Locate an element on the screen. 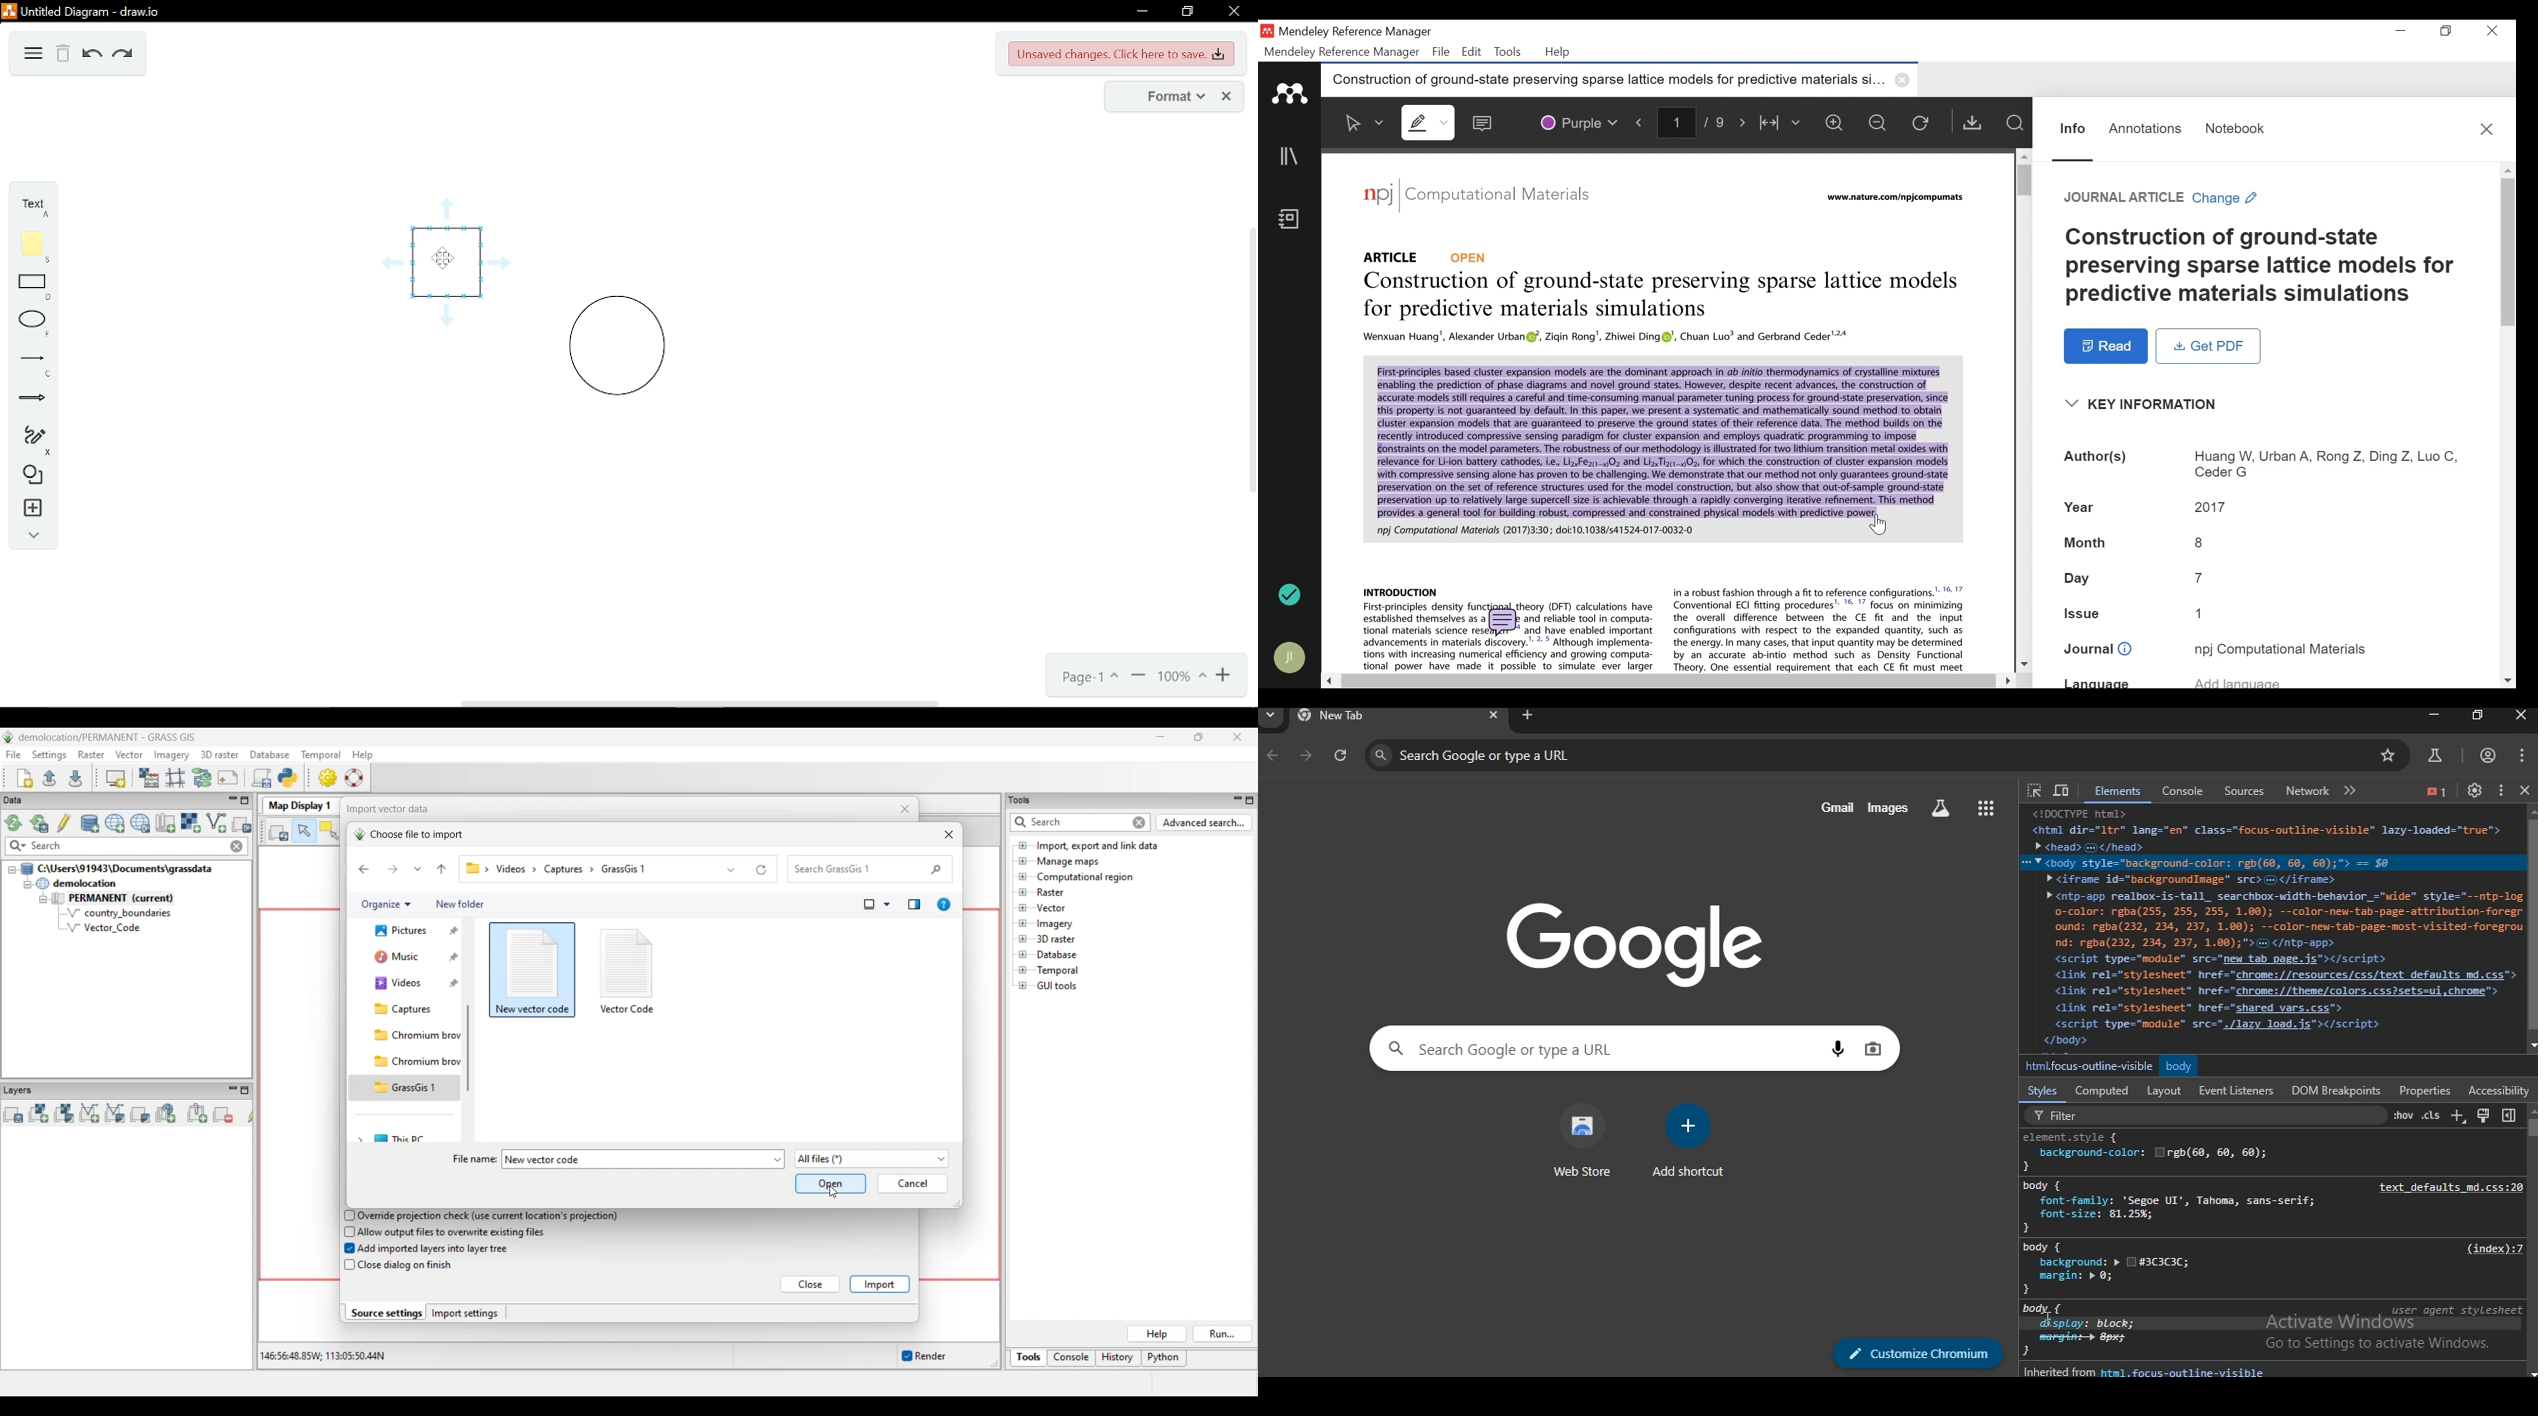 The height and width of the screenshot is (1428, 2548). note is located at coordinates (32, 246).